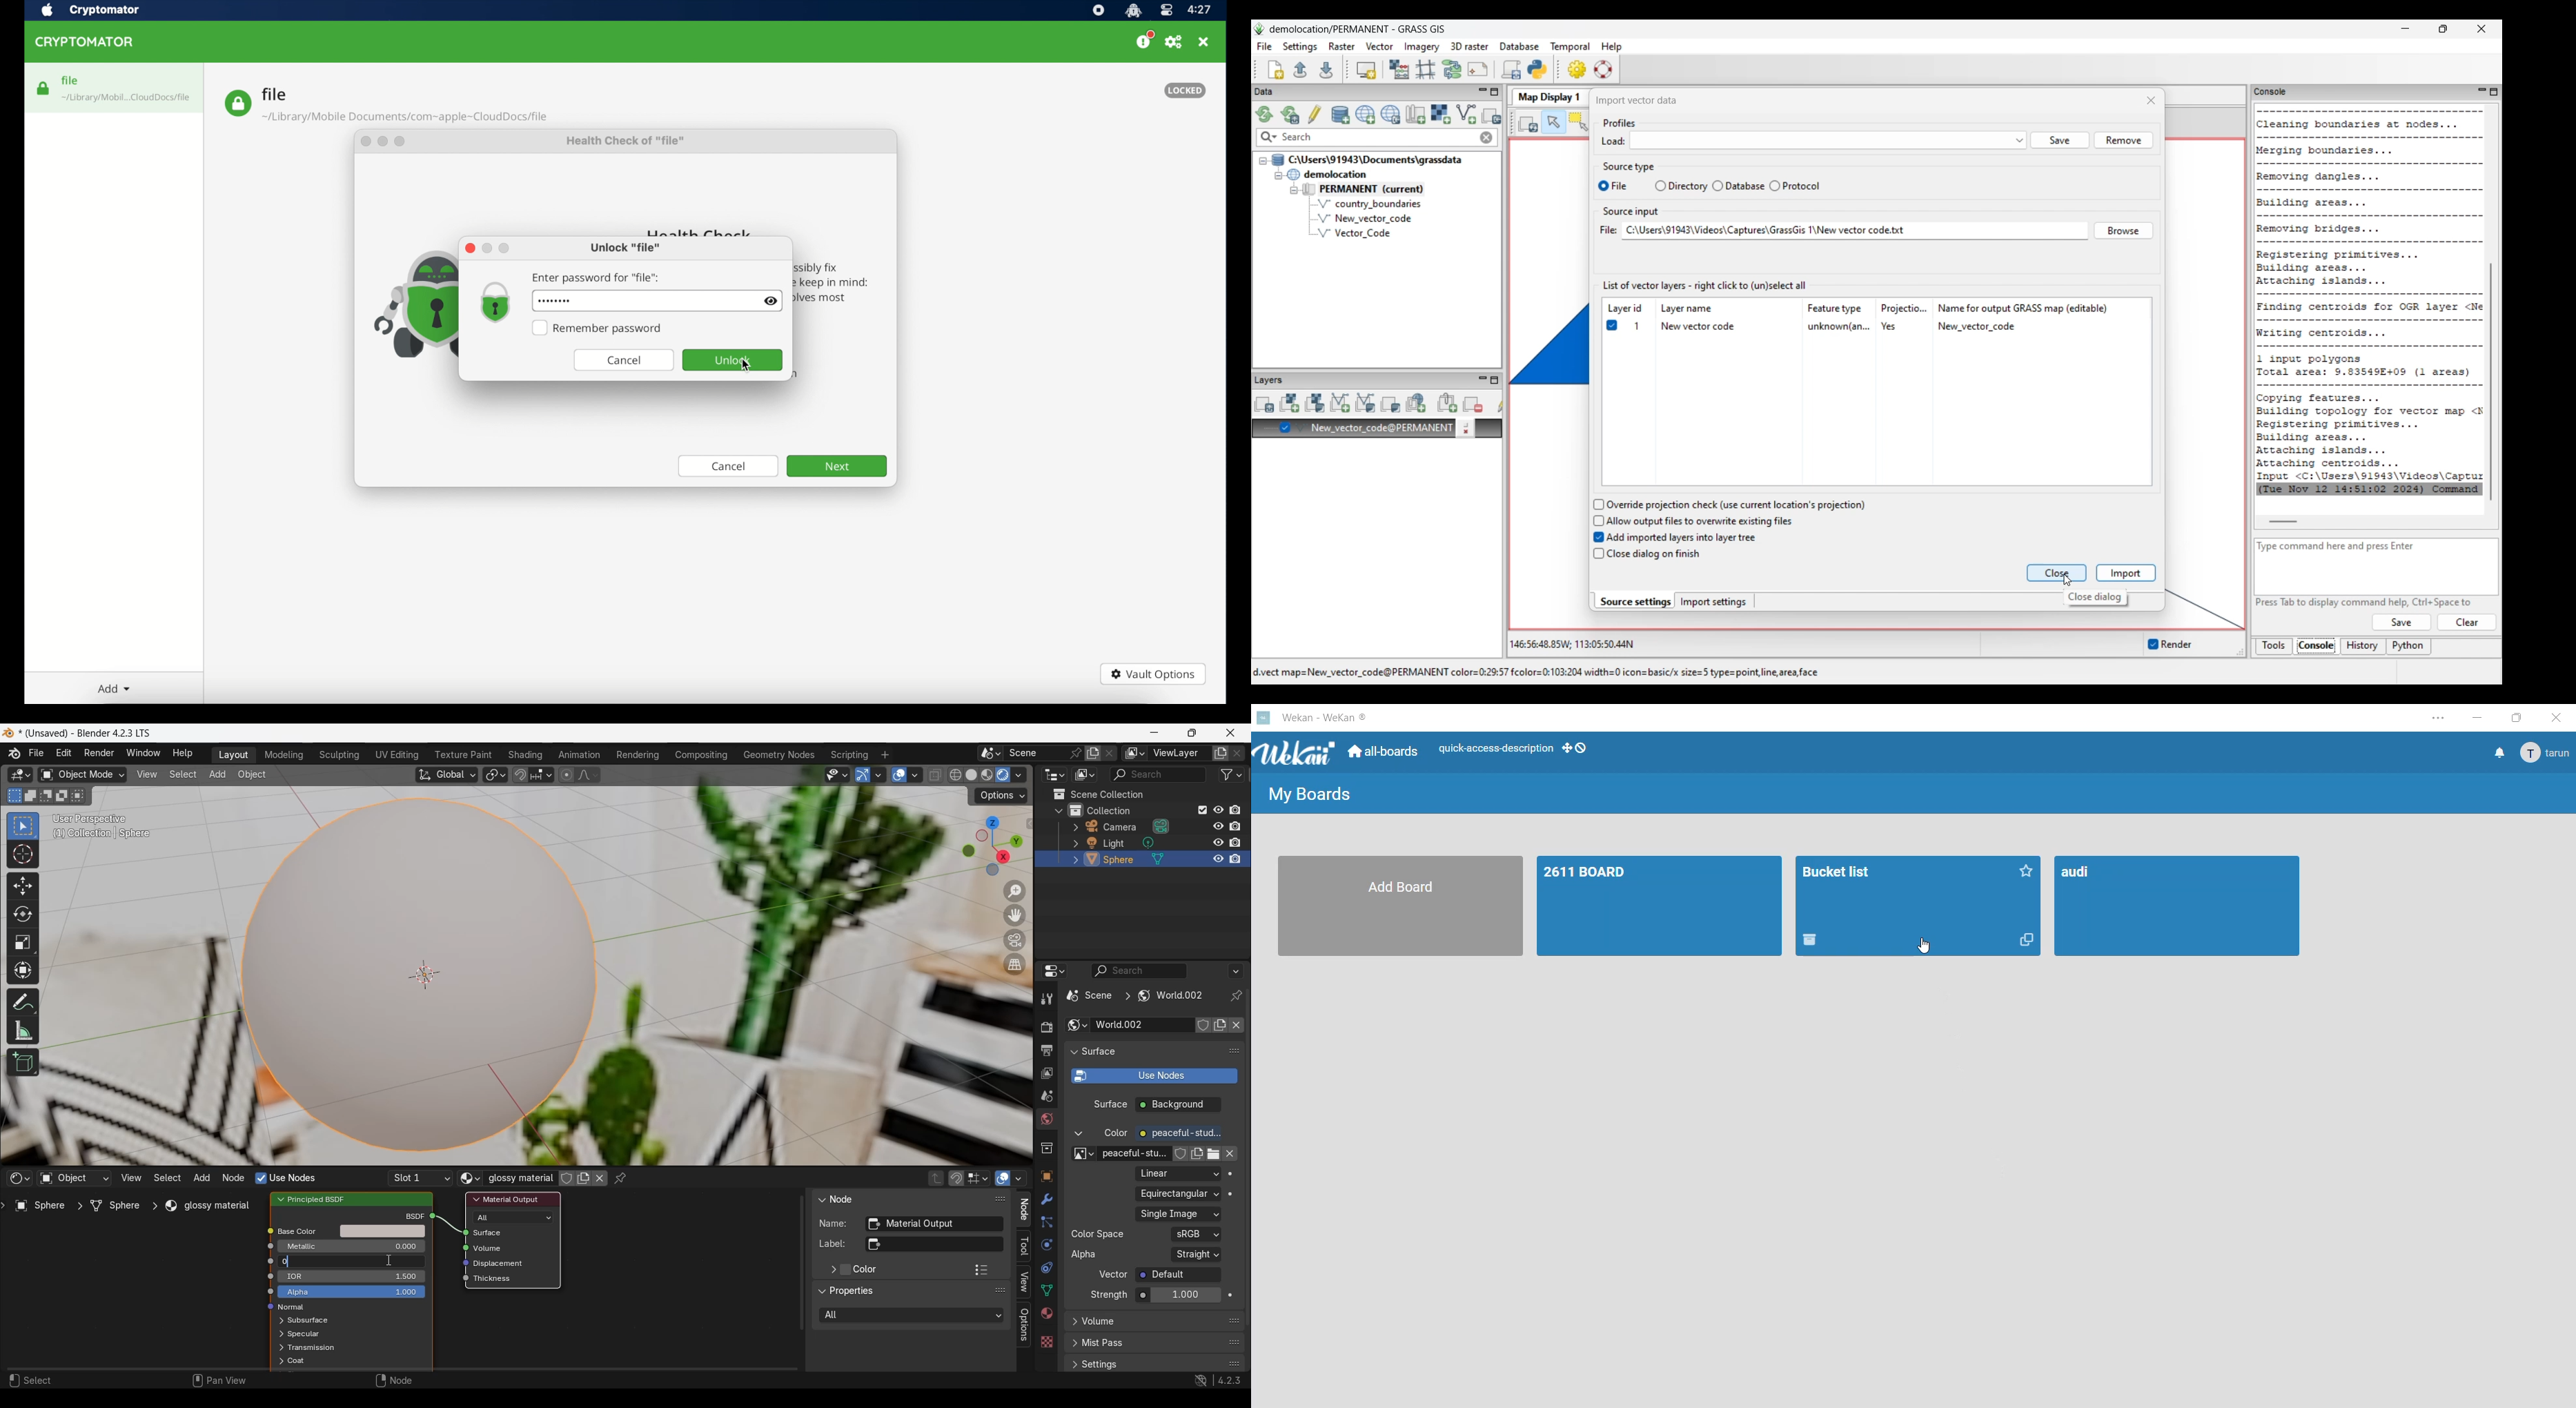 This screenshot has width=2576, height=1428. What do you see at coordinates (277, 1362) in the screenshot?
I see `expand respective scenes` at bounding box center [277, 1362].